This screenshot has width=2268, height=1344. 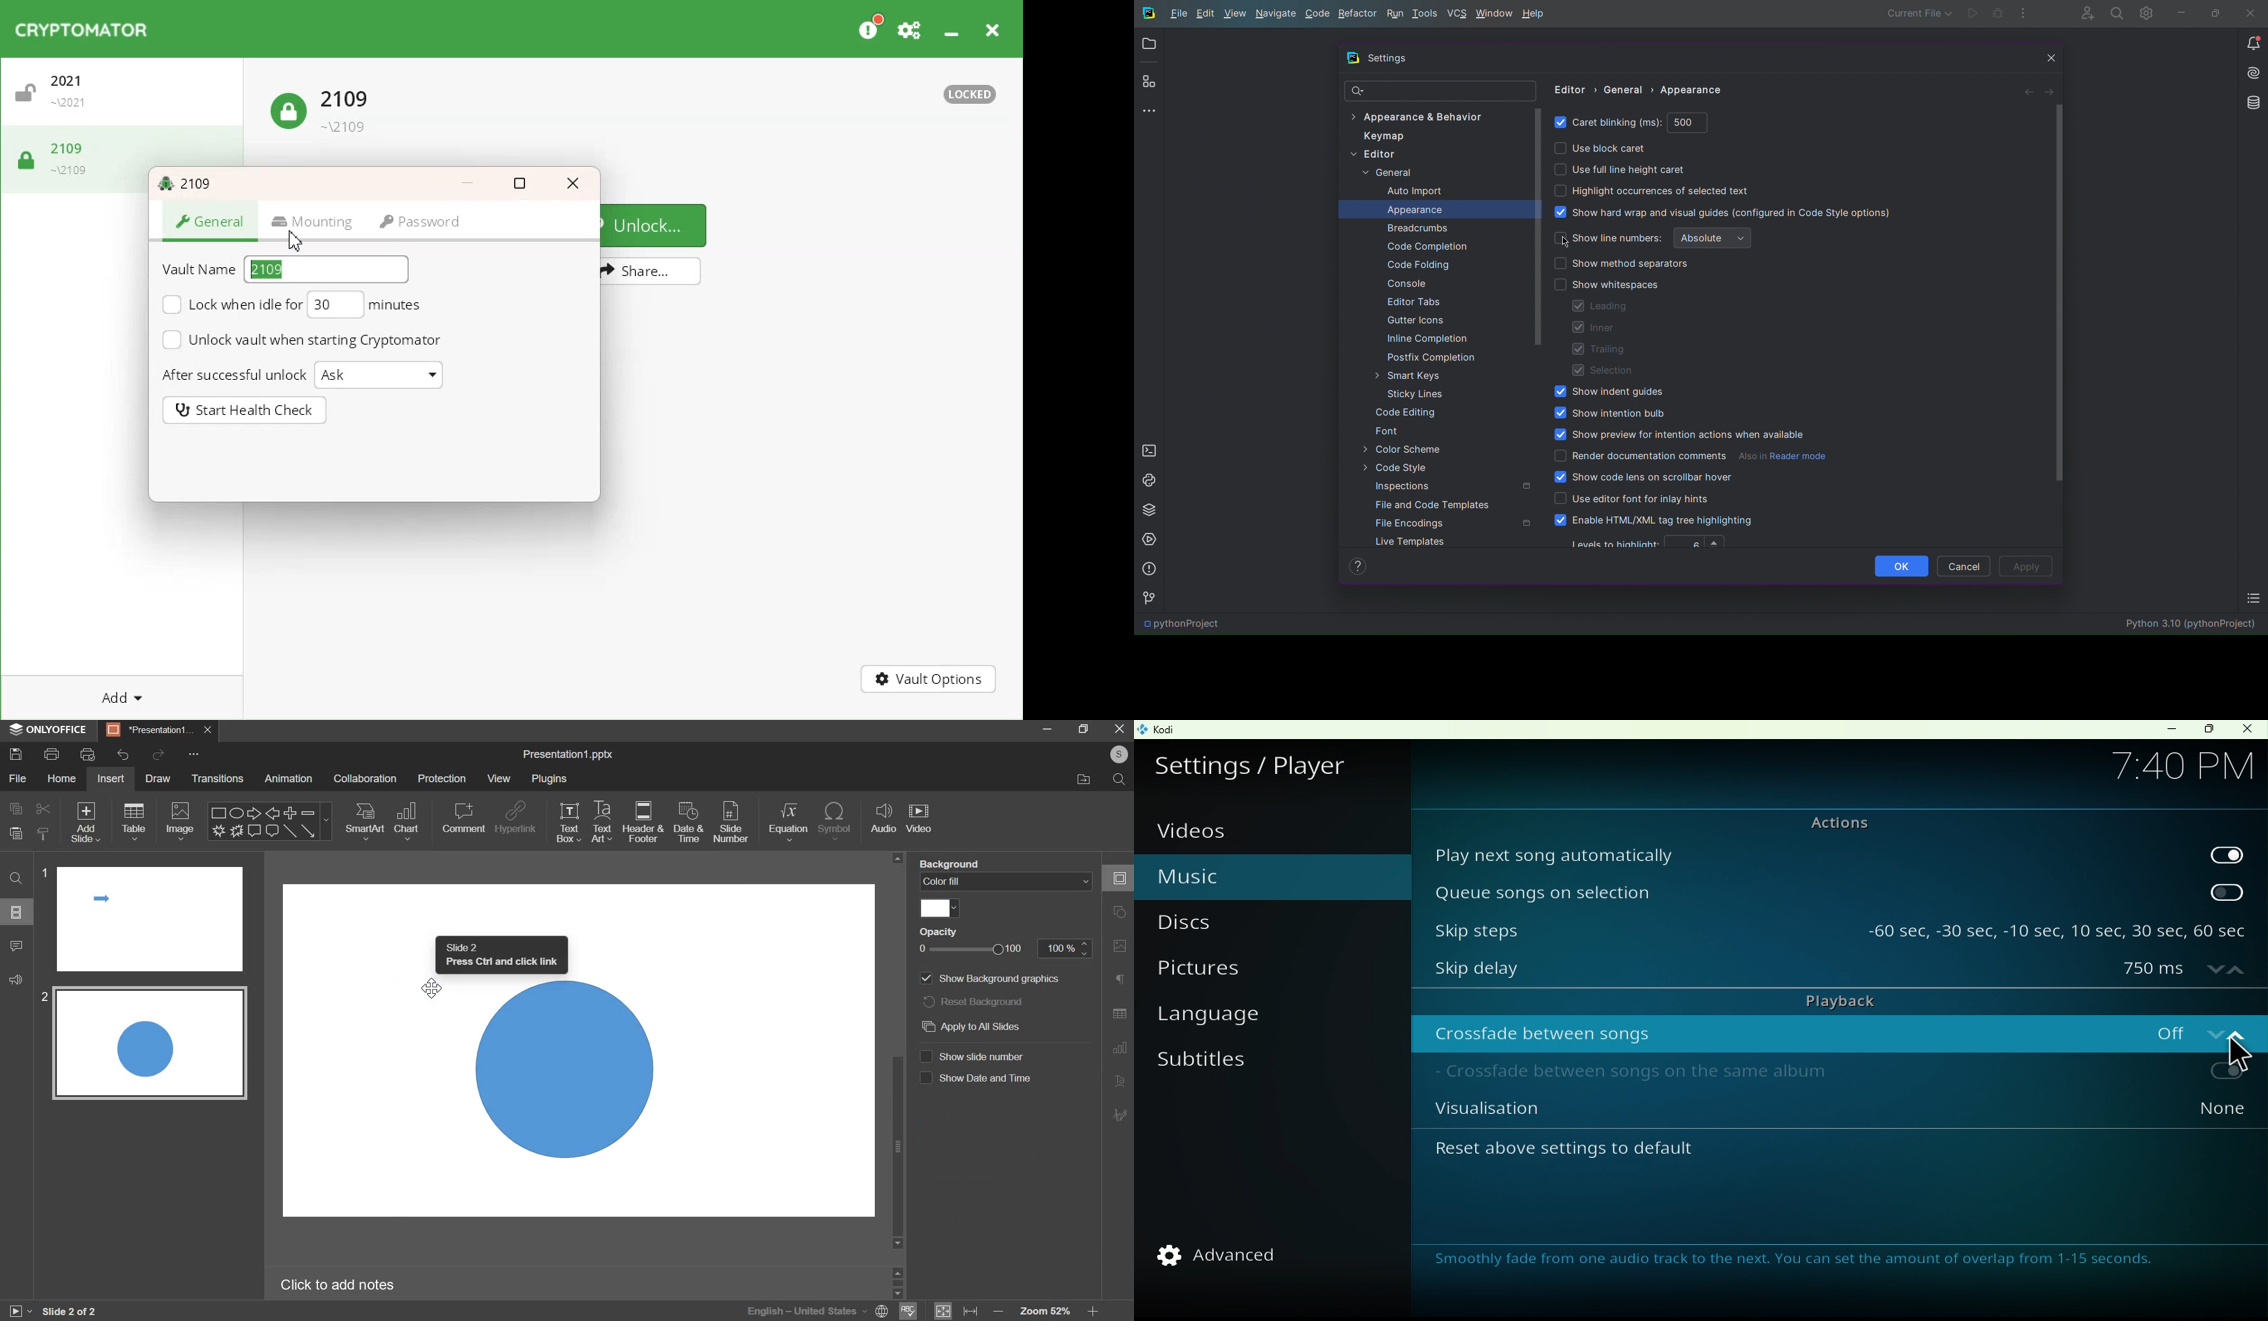 What do you see at coordinates (1612, 1154) in the screenshot?
I see `Reset above settings to default` at bounding box center [1612, 1154].